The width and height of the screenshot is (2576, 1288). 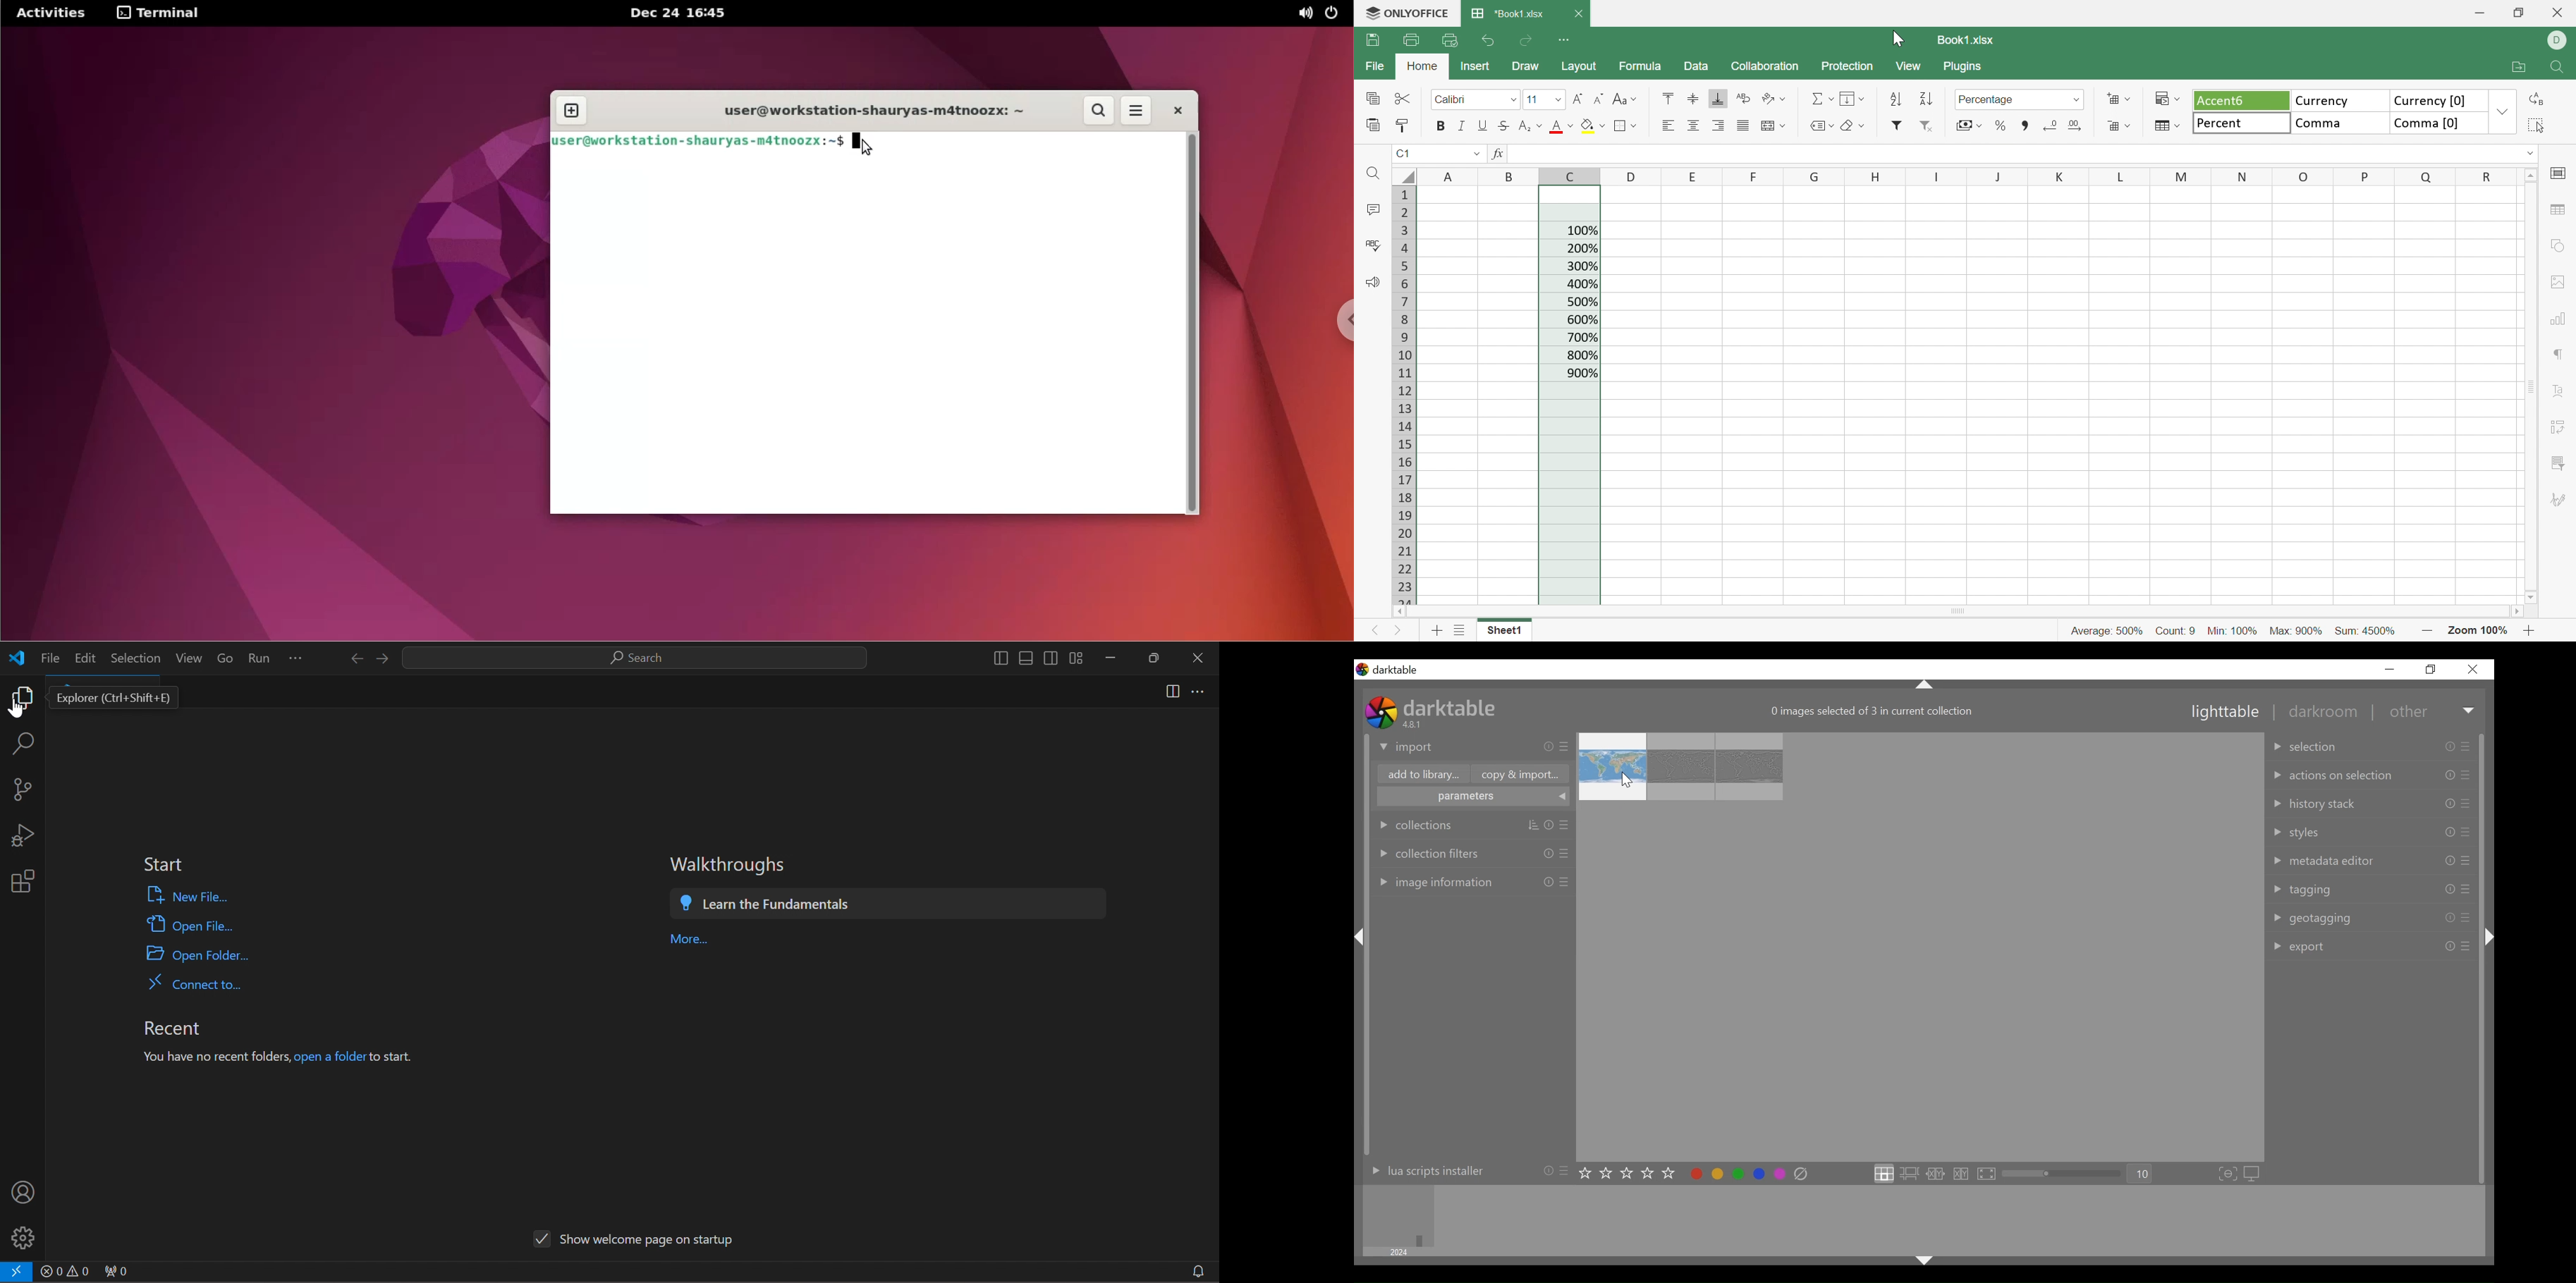 I want to click on click to enter full preview mode , so click(x=1986, y=1173).